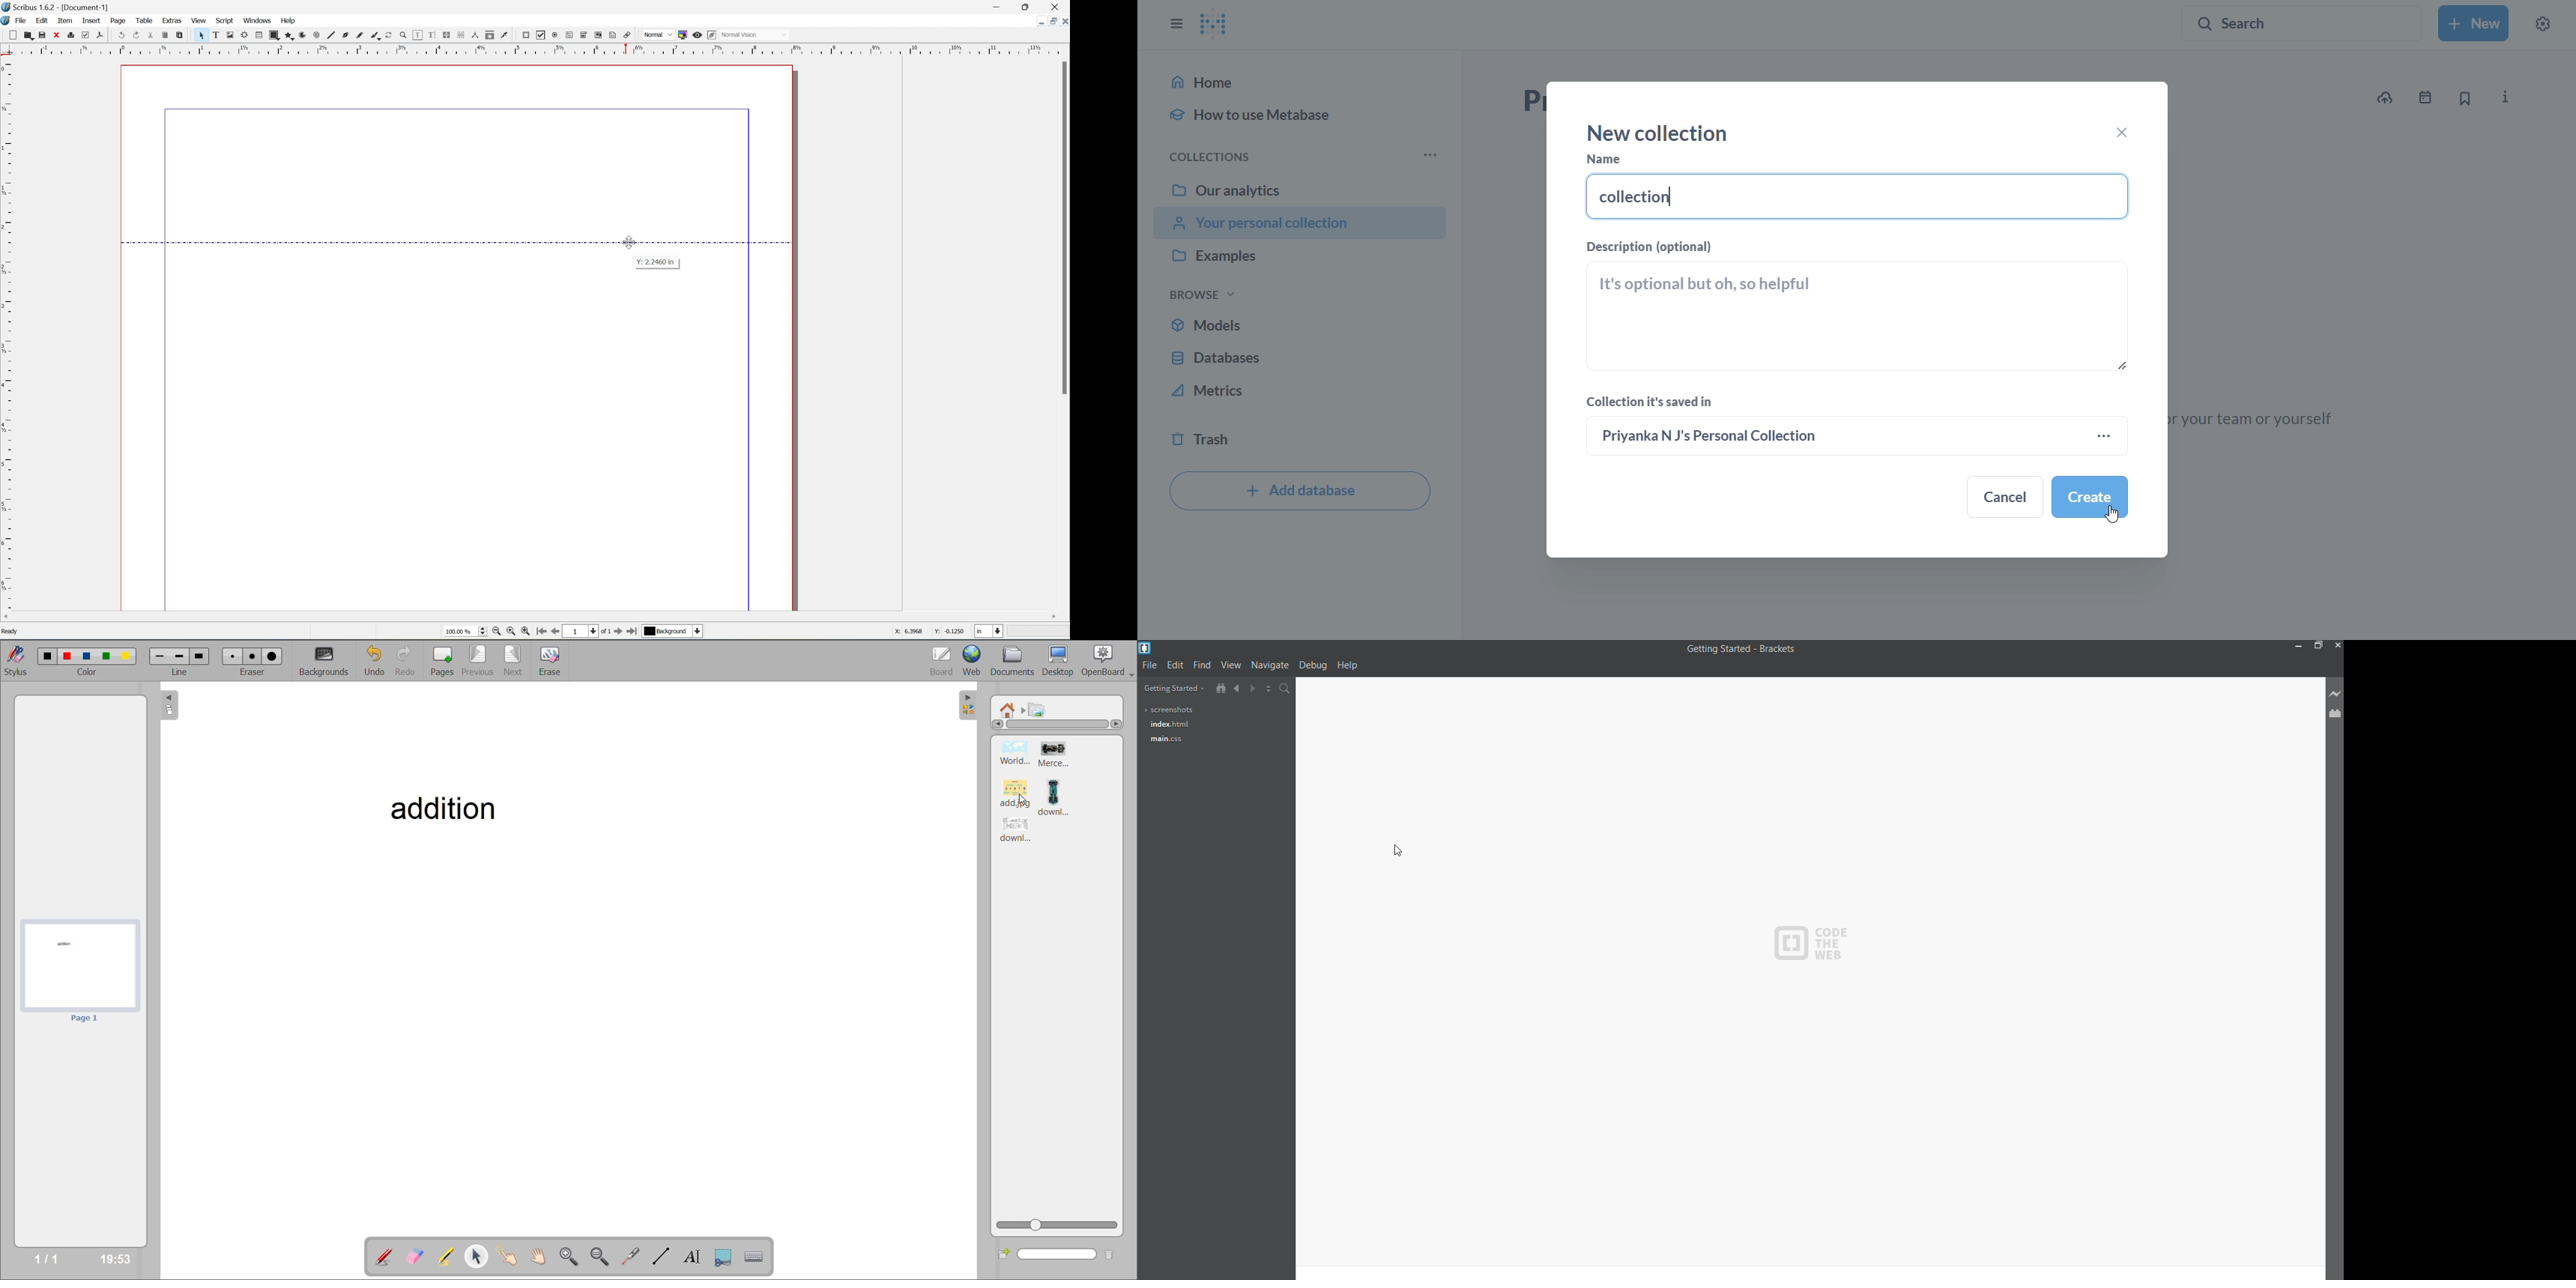 The image size is (2576, 1288). What do you see at coordinates (447, 36) in the screenshot?
I see `link text frames` at bounding box center [447, 36].